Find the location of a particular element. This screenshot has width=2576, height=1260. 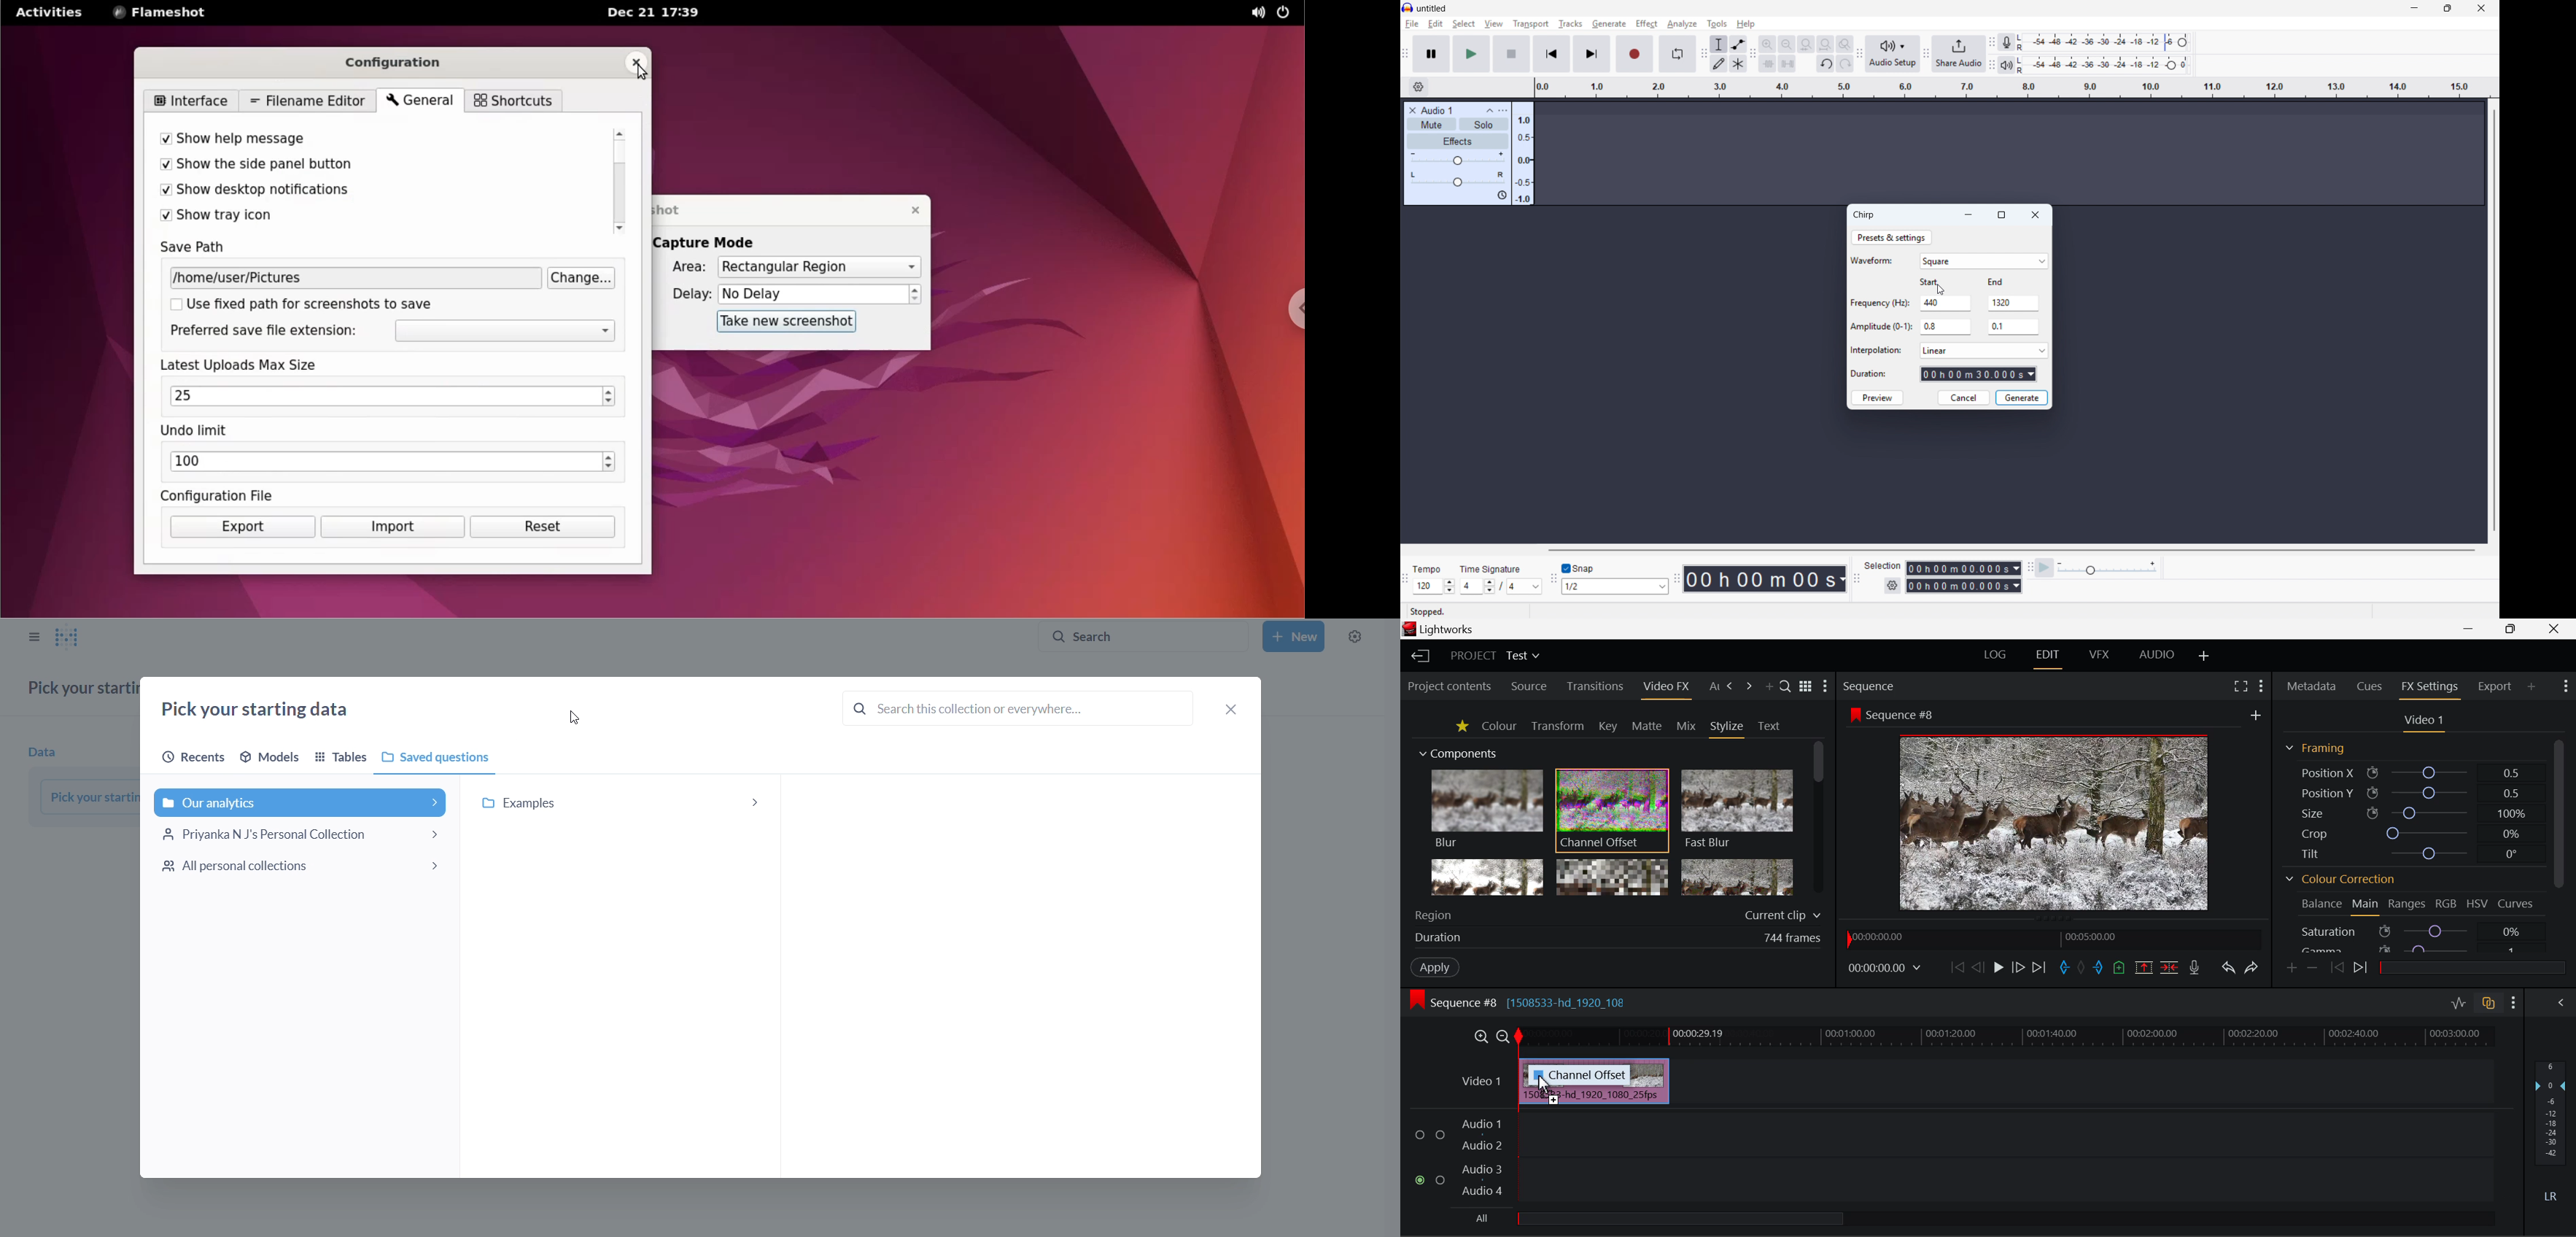

maximise  is located at coordinates (2449, 9).